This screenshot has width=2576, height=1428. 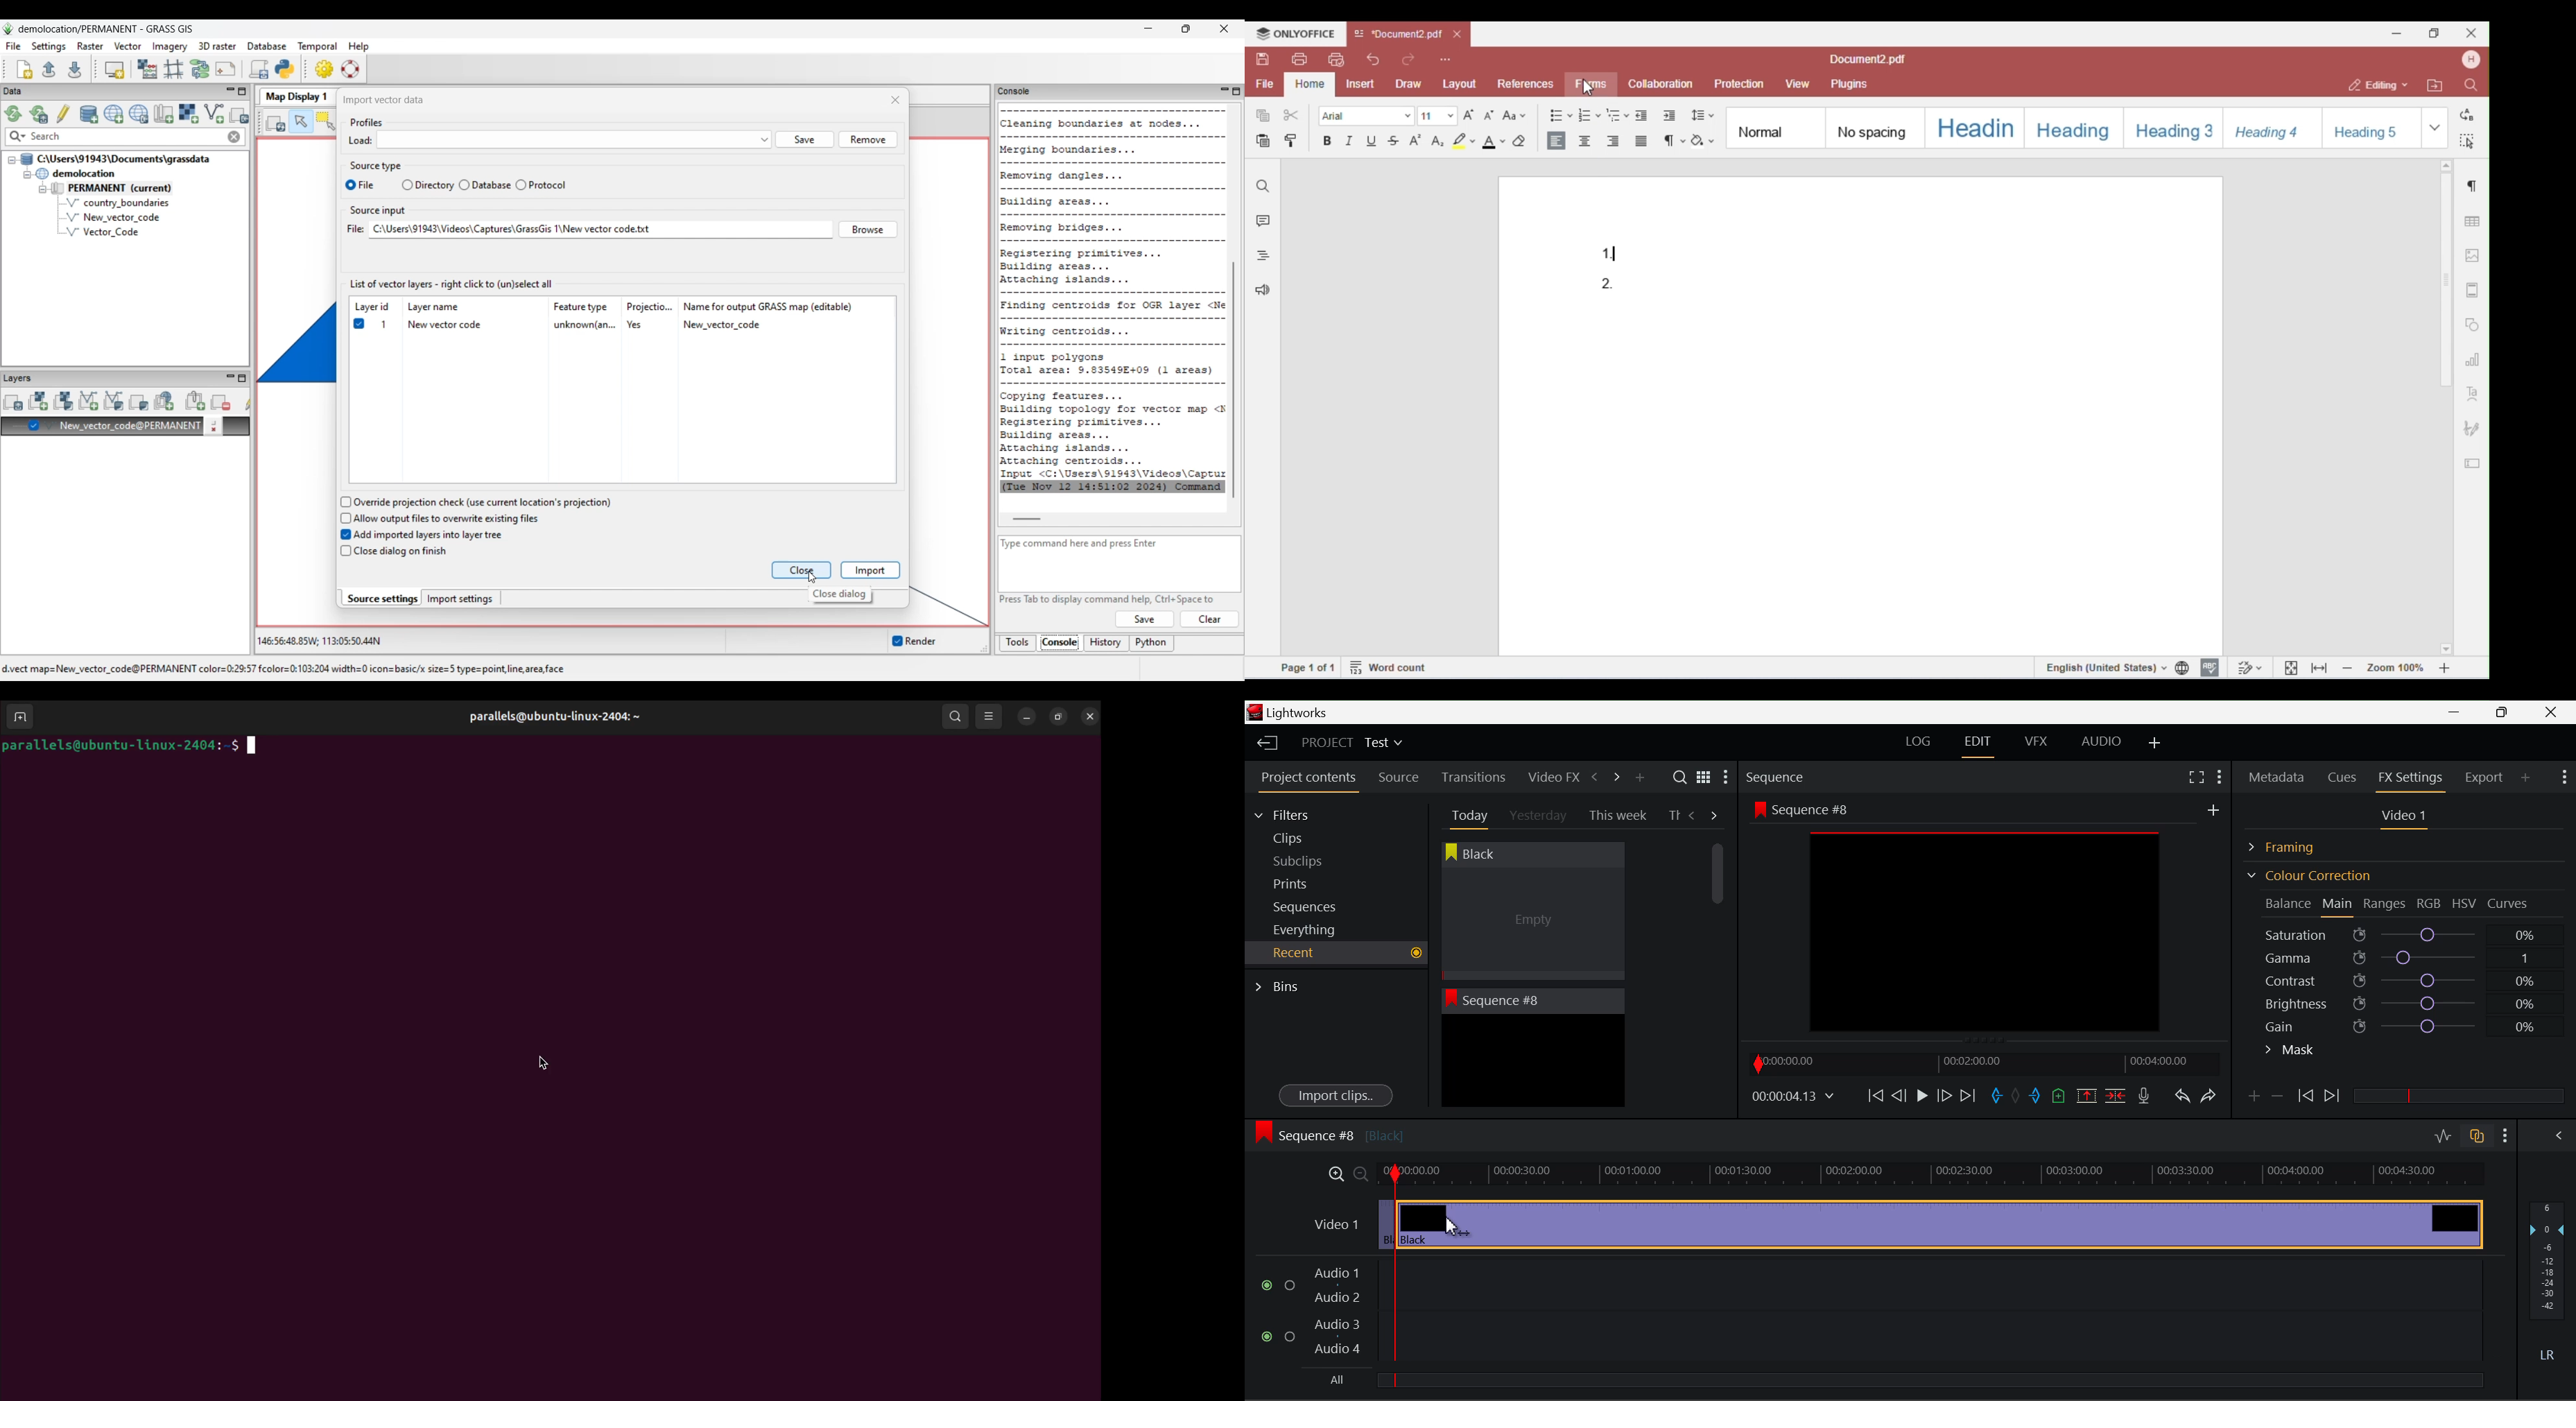 I want to click on add terminal window, so click(x=24, y=718).